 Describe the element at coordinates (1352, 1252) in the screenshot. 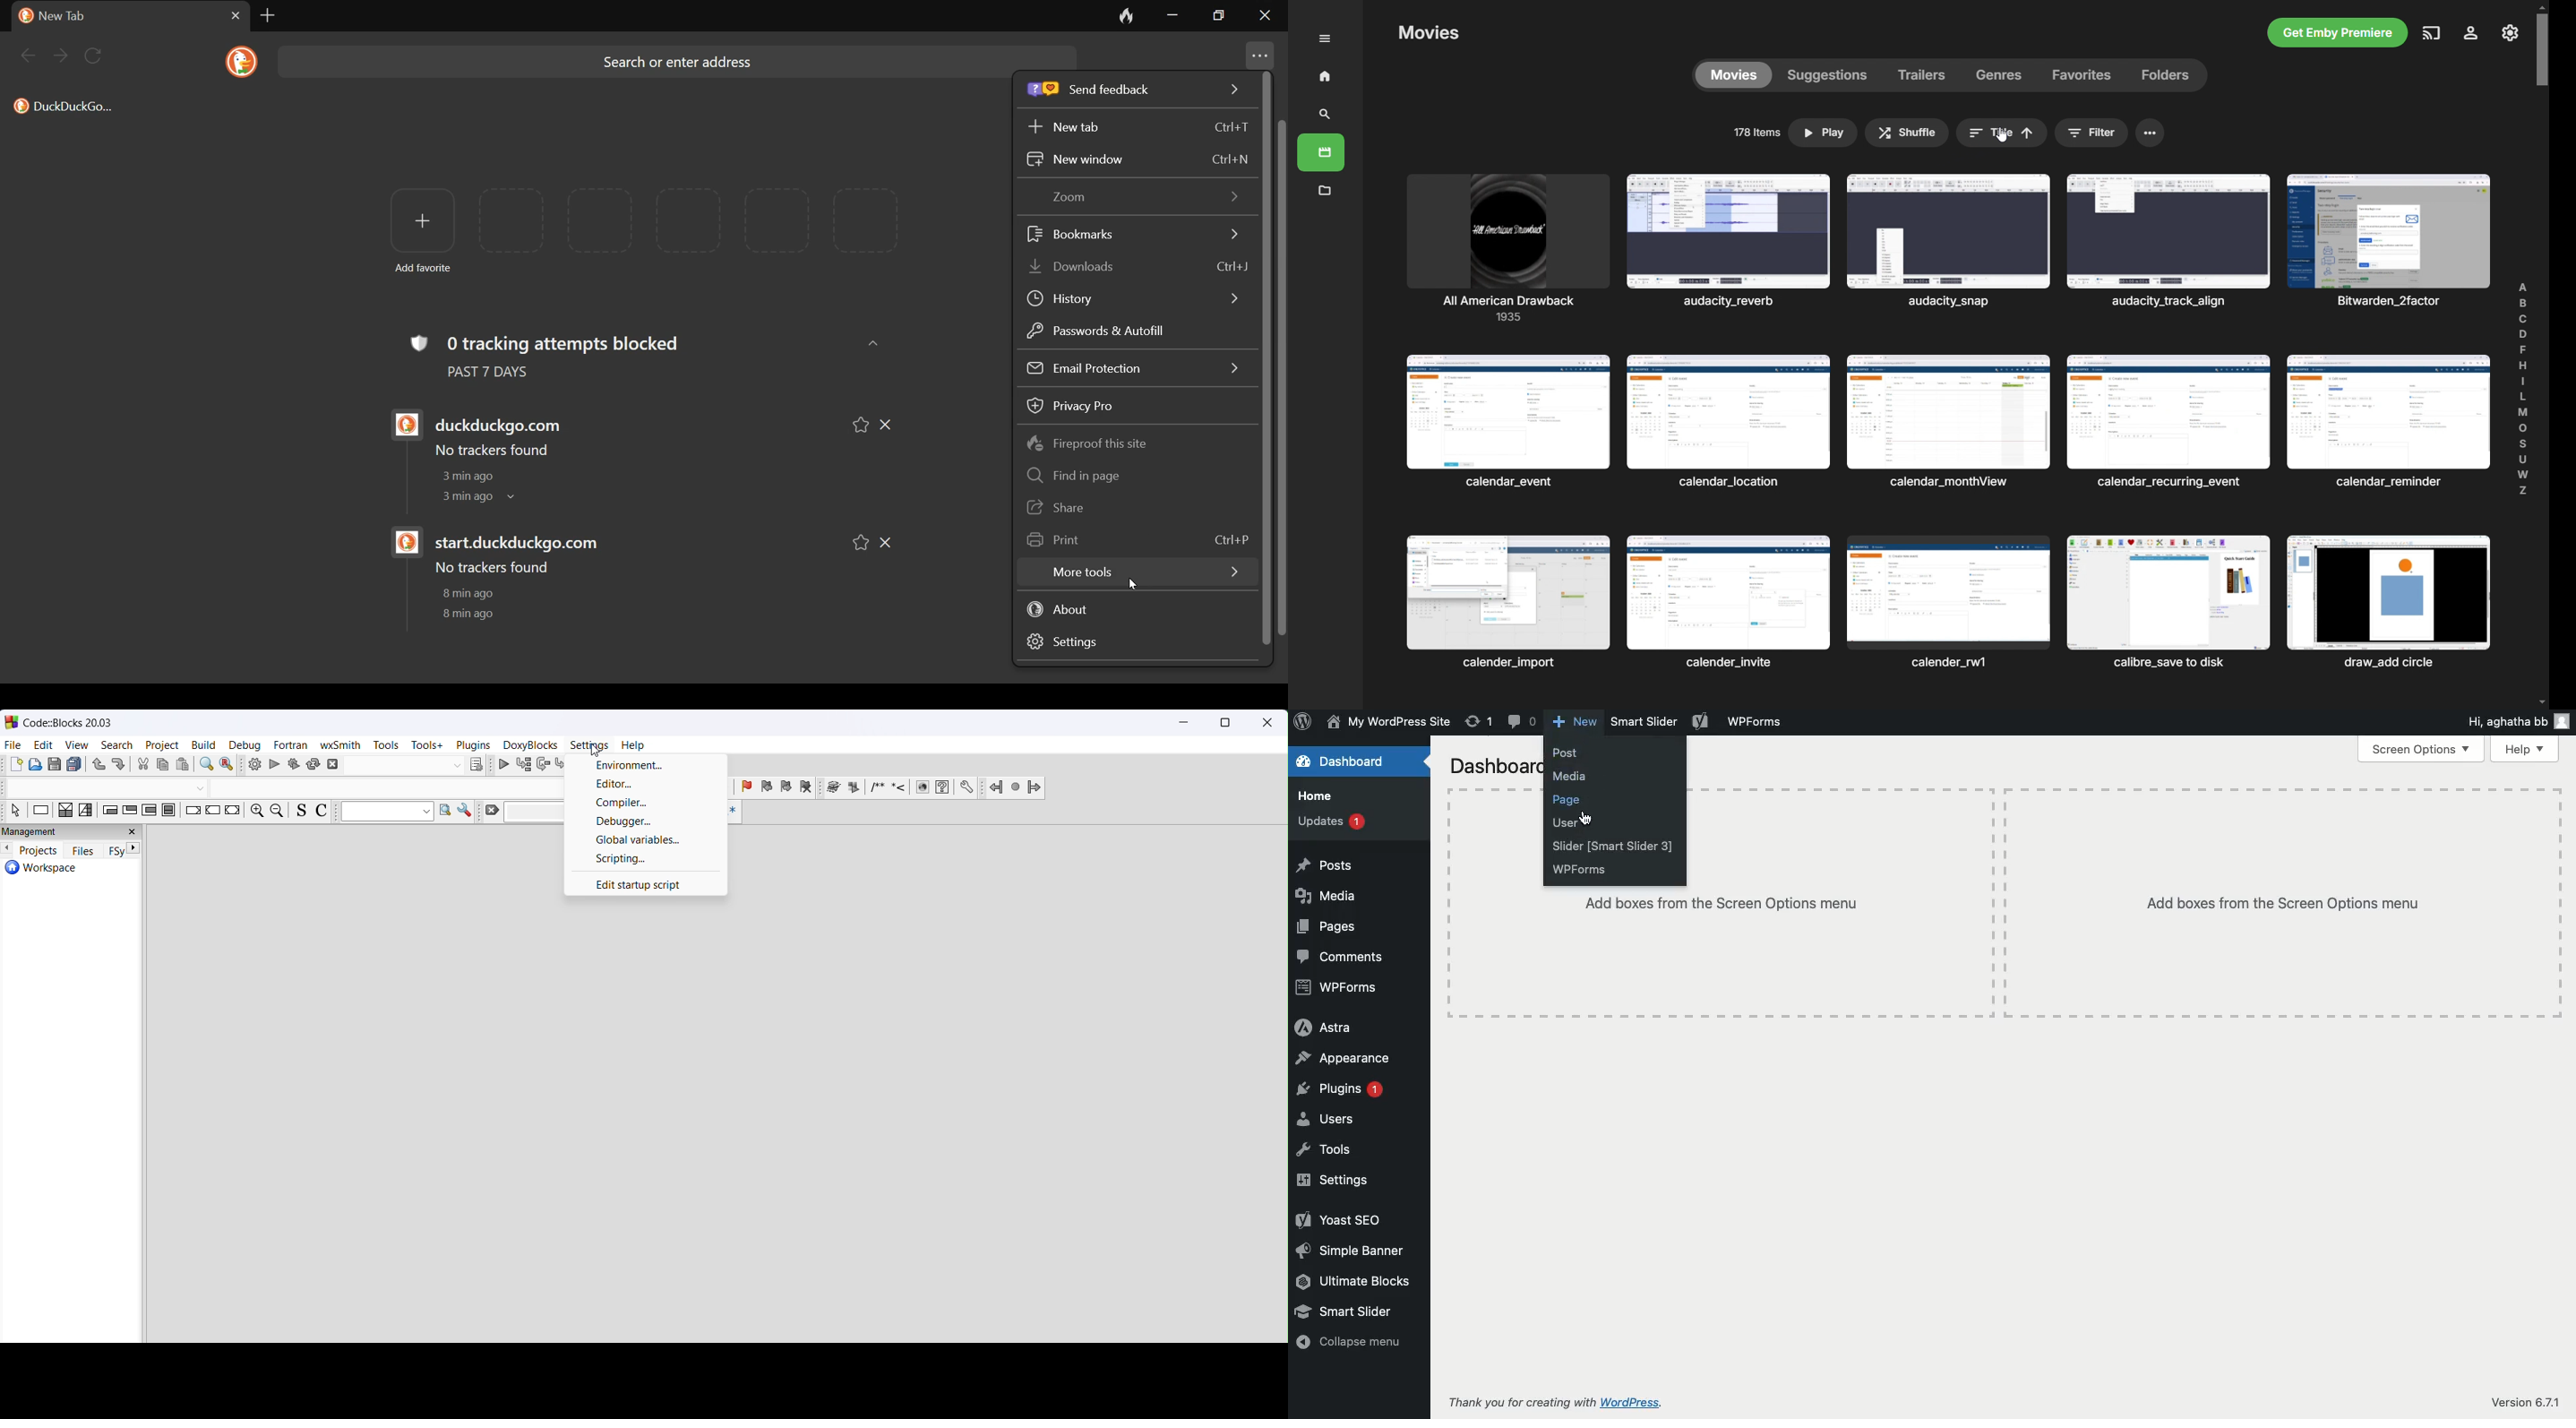

I see `Simple banner` at that location.